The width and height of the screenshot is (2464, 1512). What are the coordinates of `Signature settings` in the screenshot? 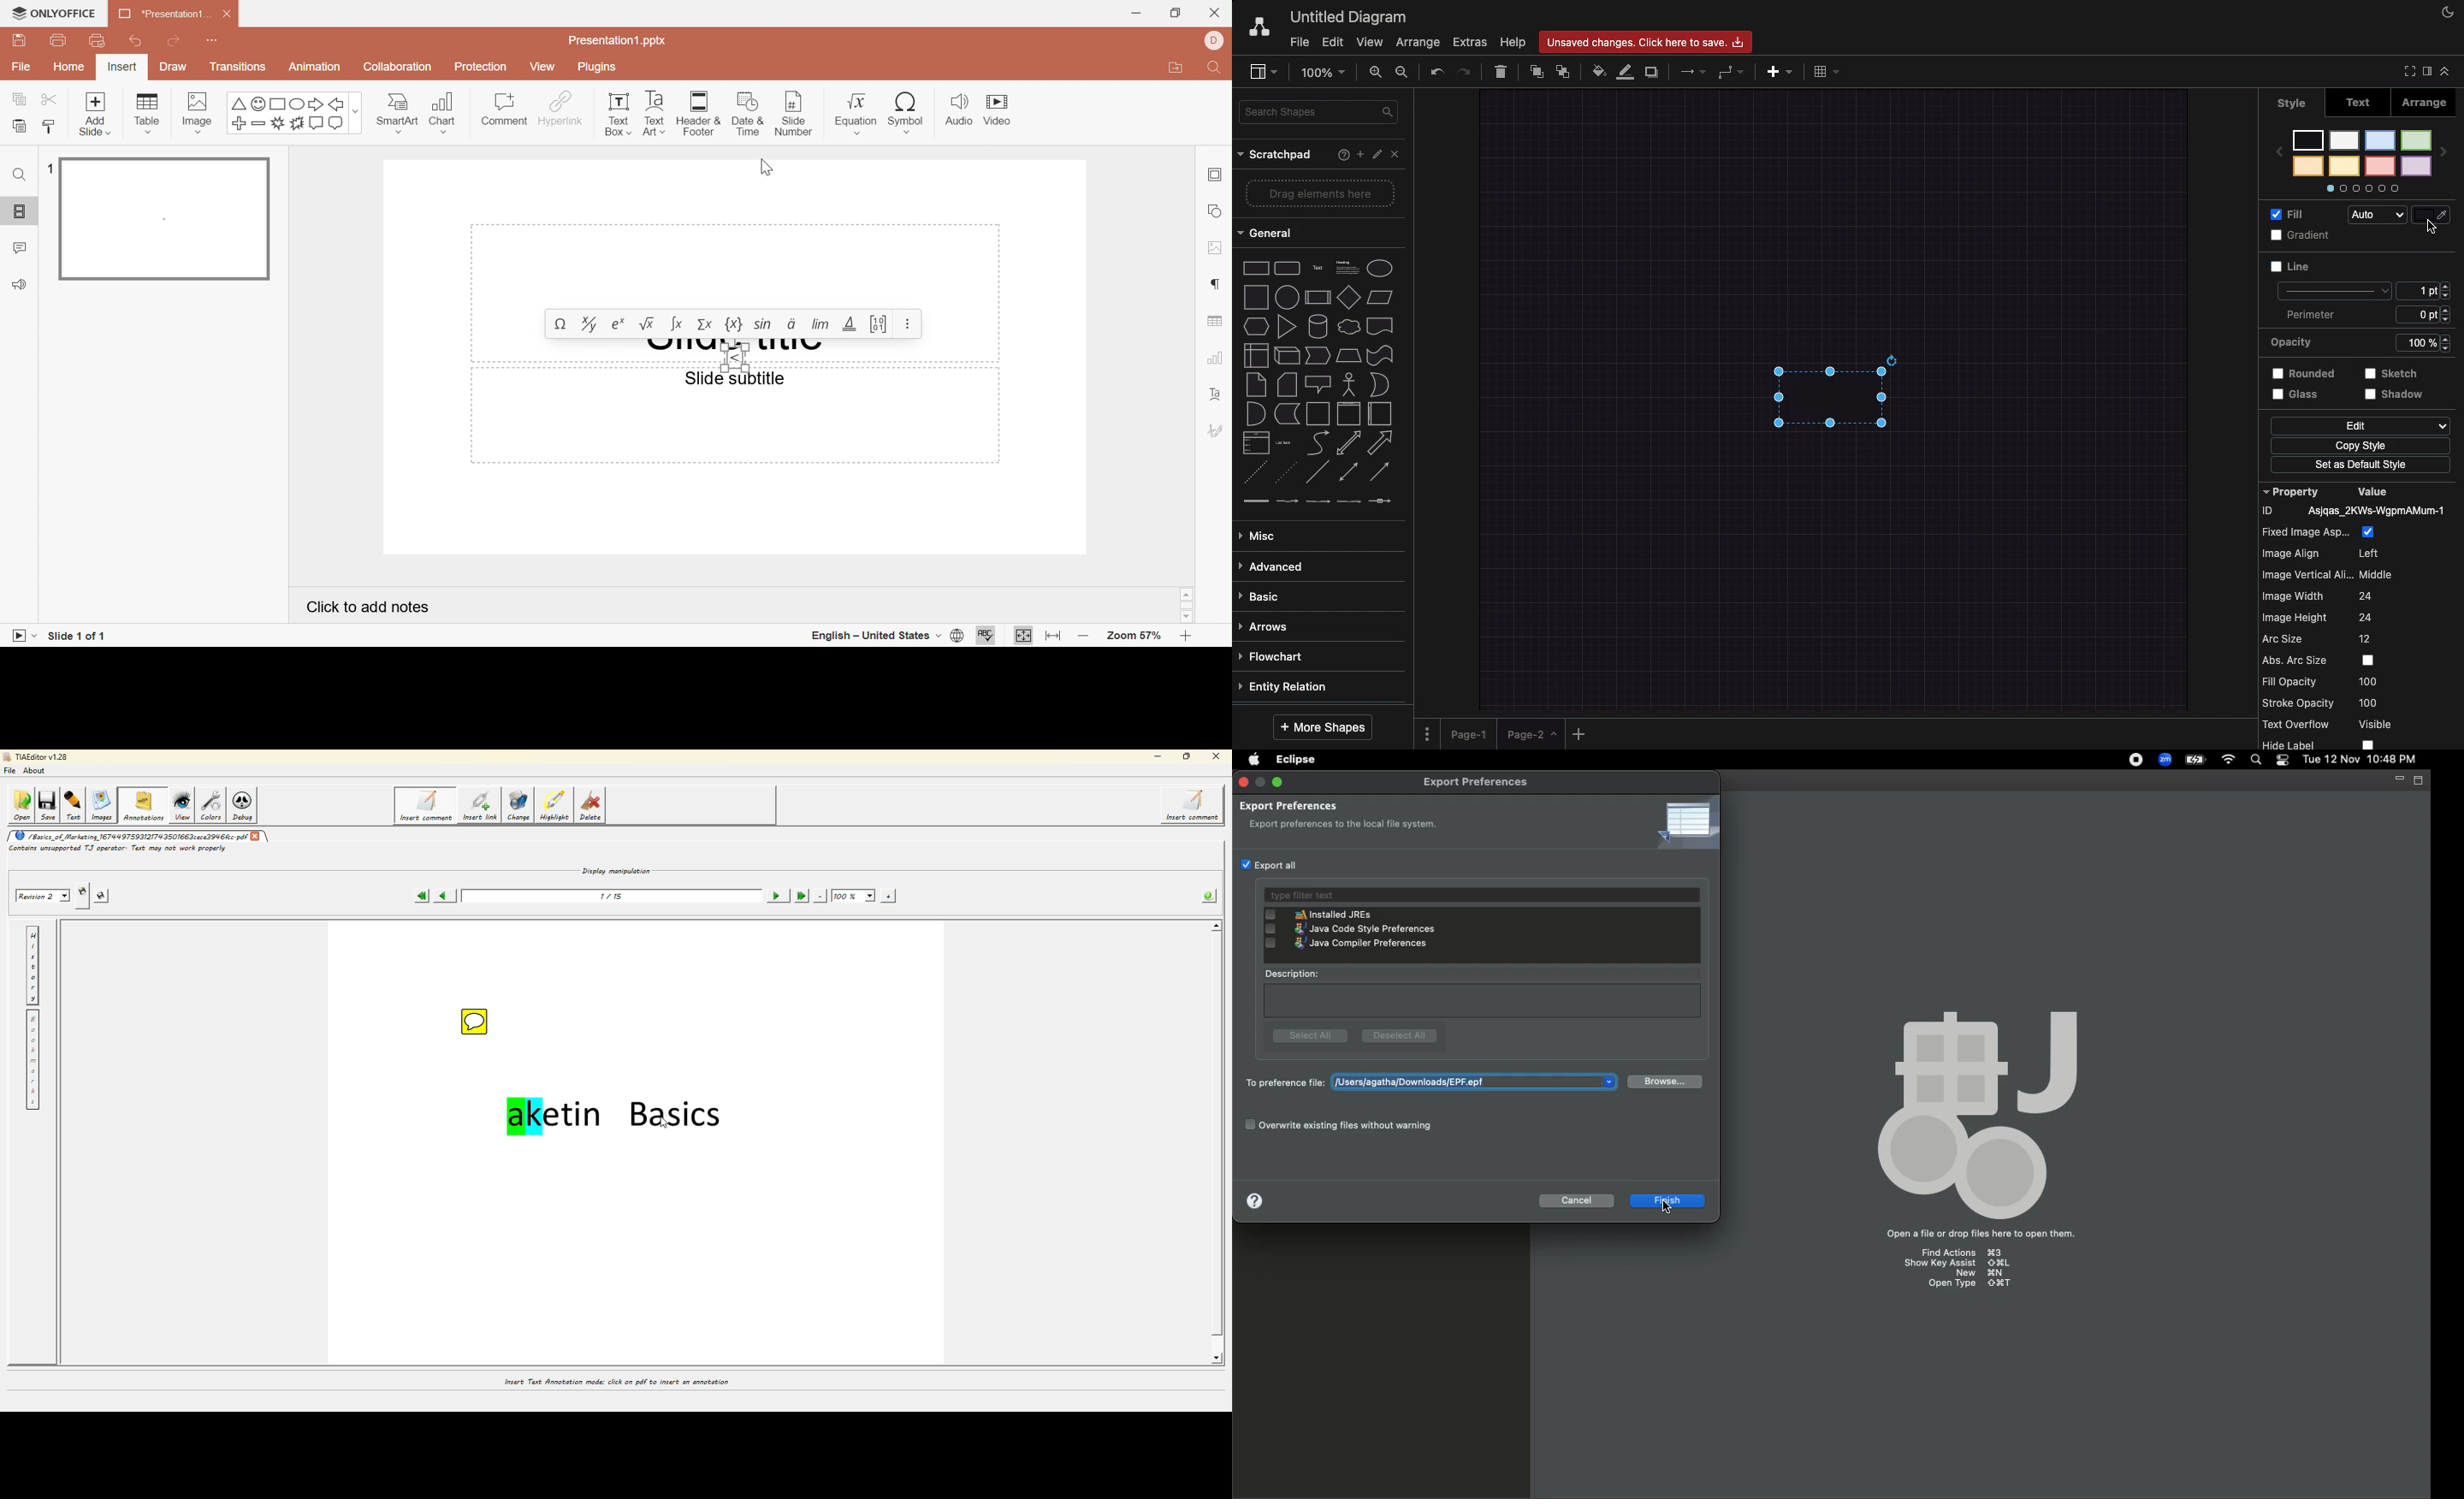 It's located at (1214, 430).